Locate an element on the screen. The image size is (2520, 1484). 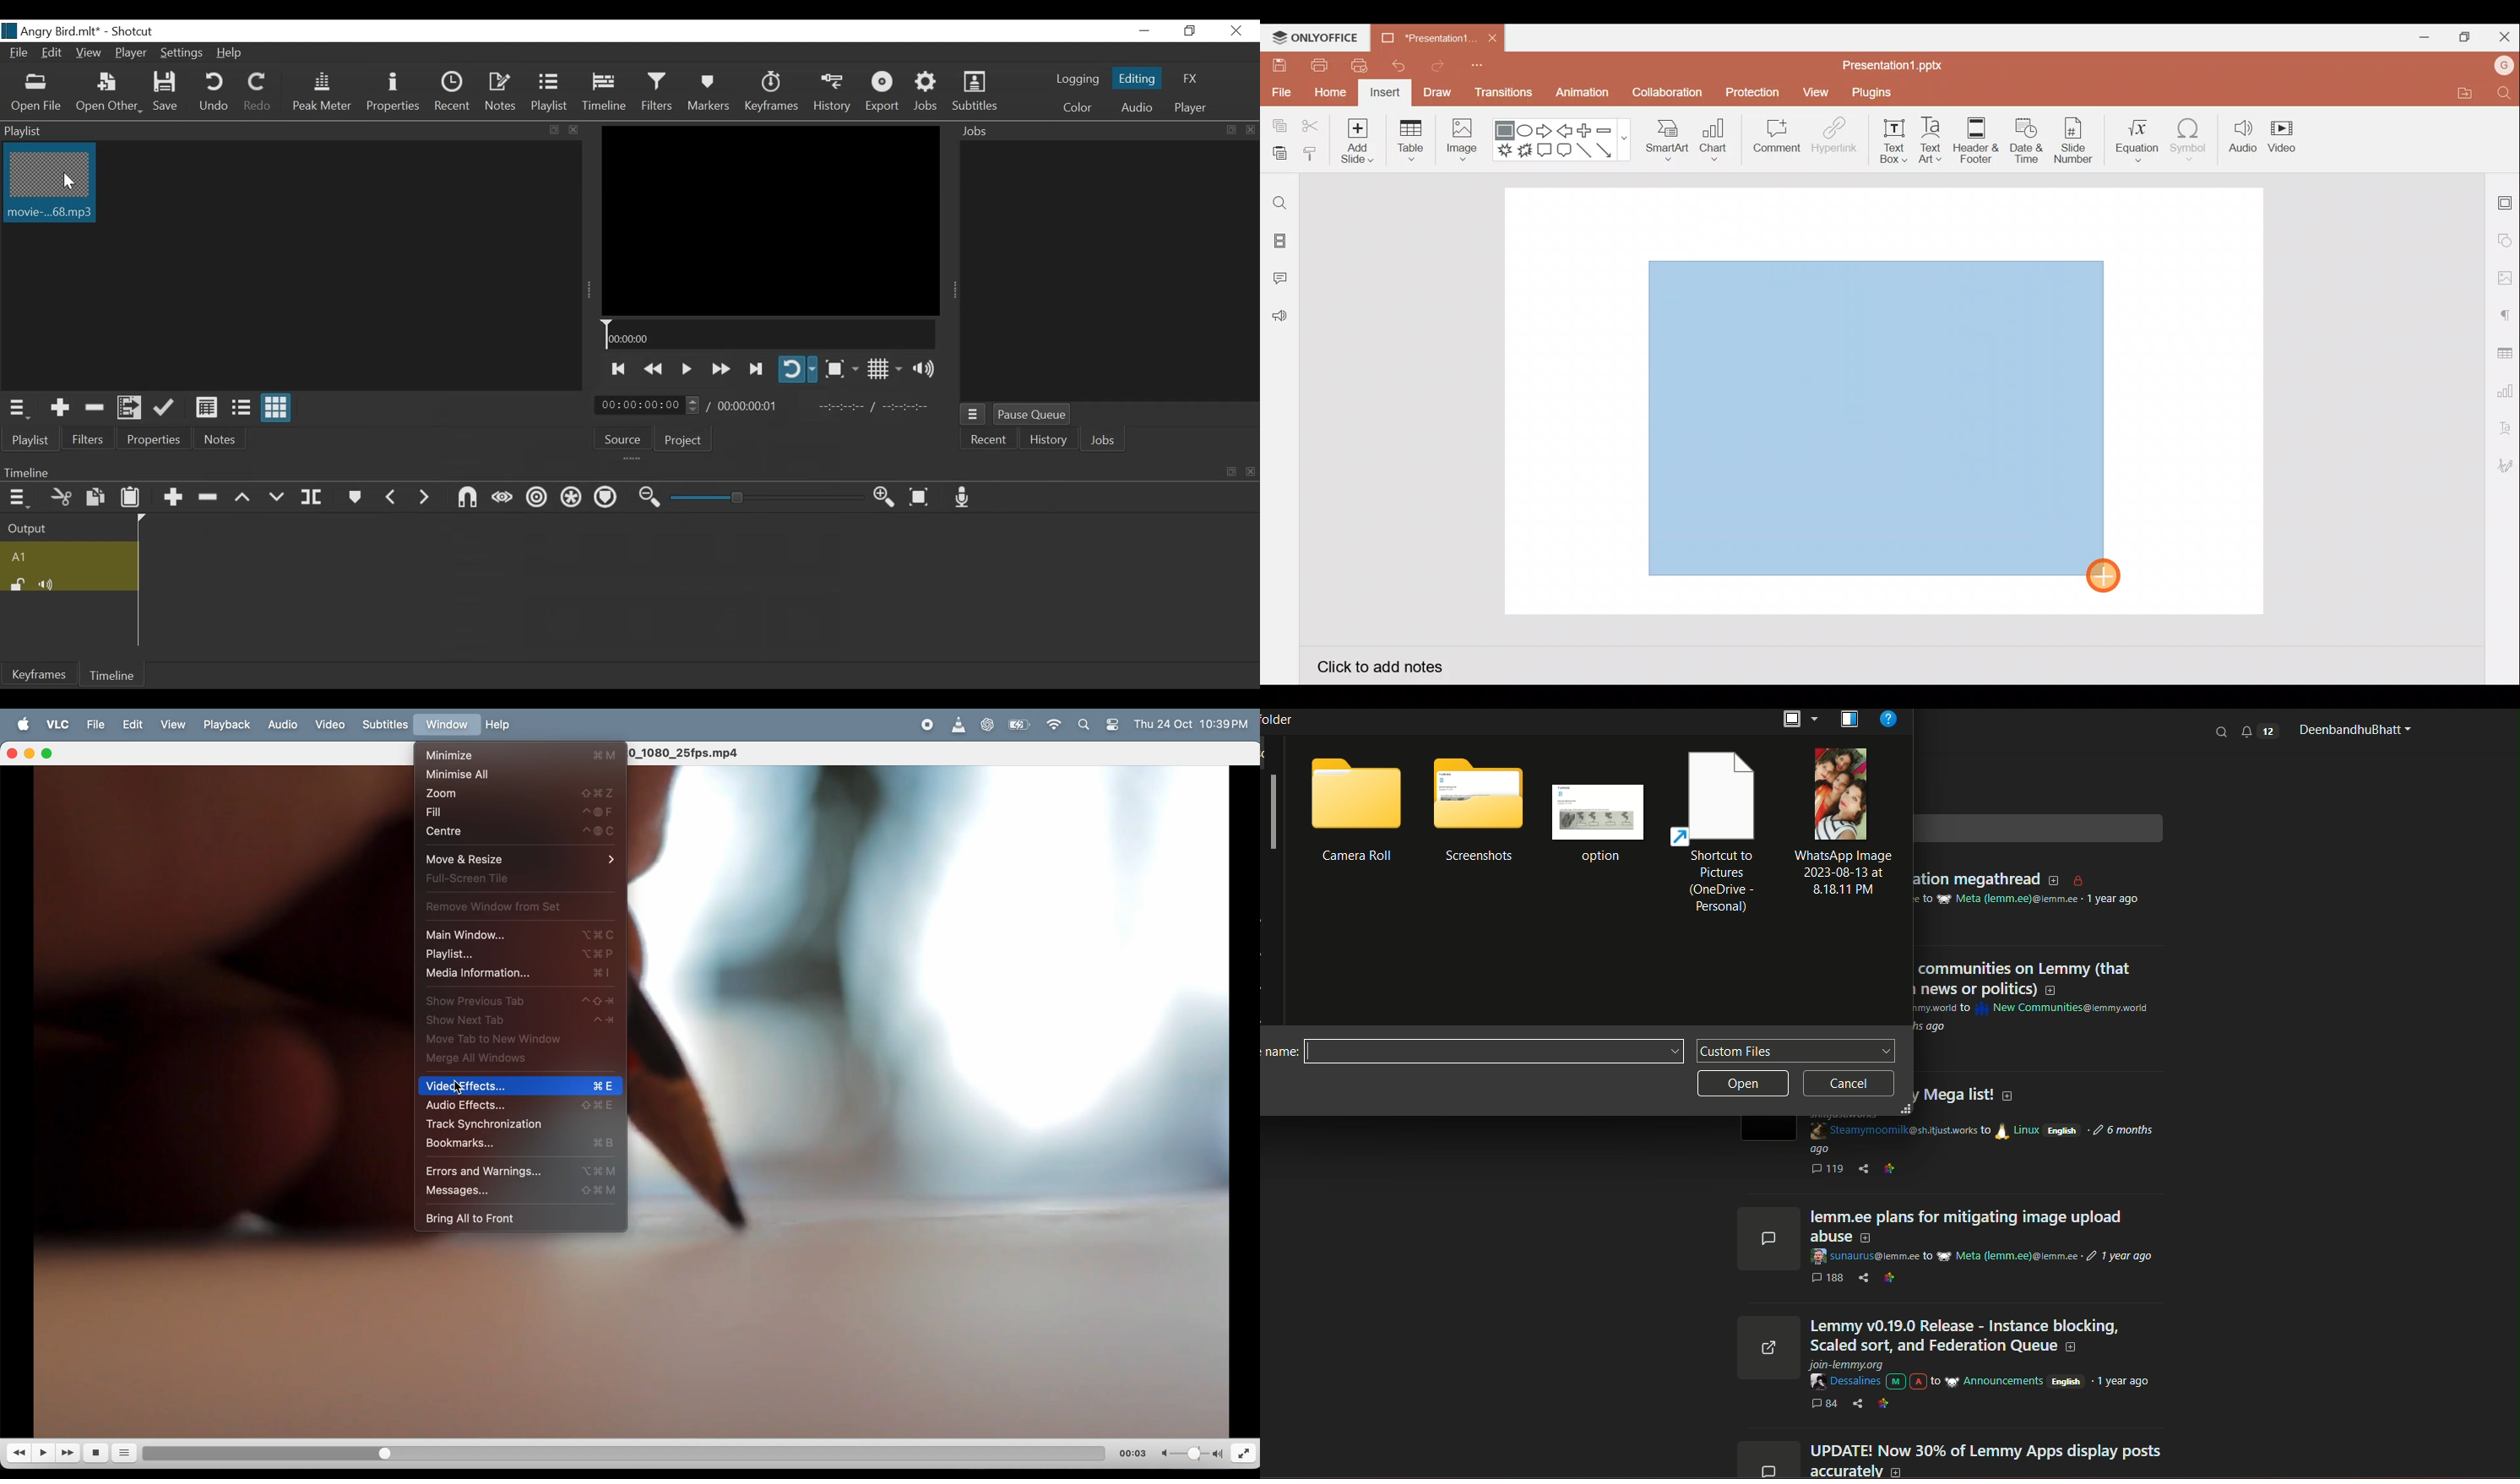
Signature settings is located at coordinates (2503, 467).